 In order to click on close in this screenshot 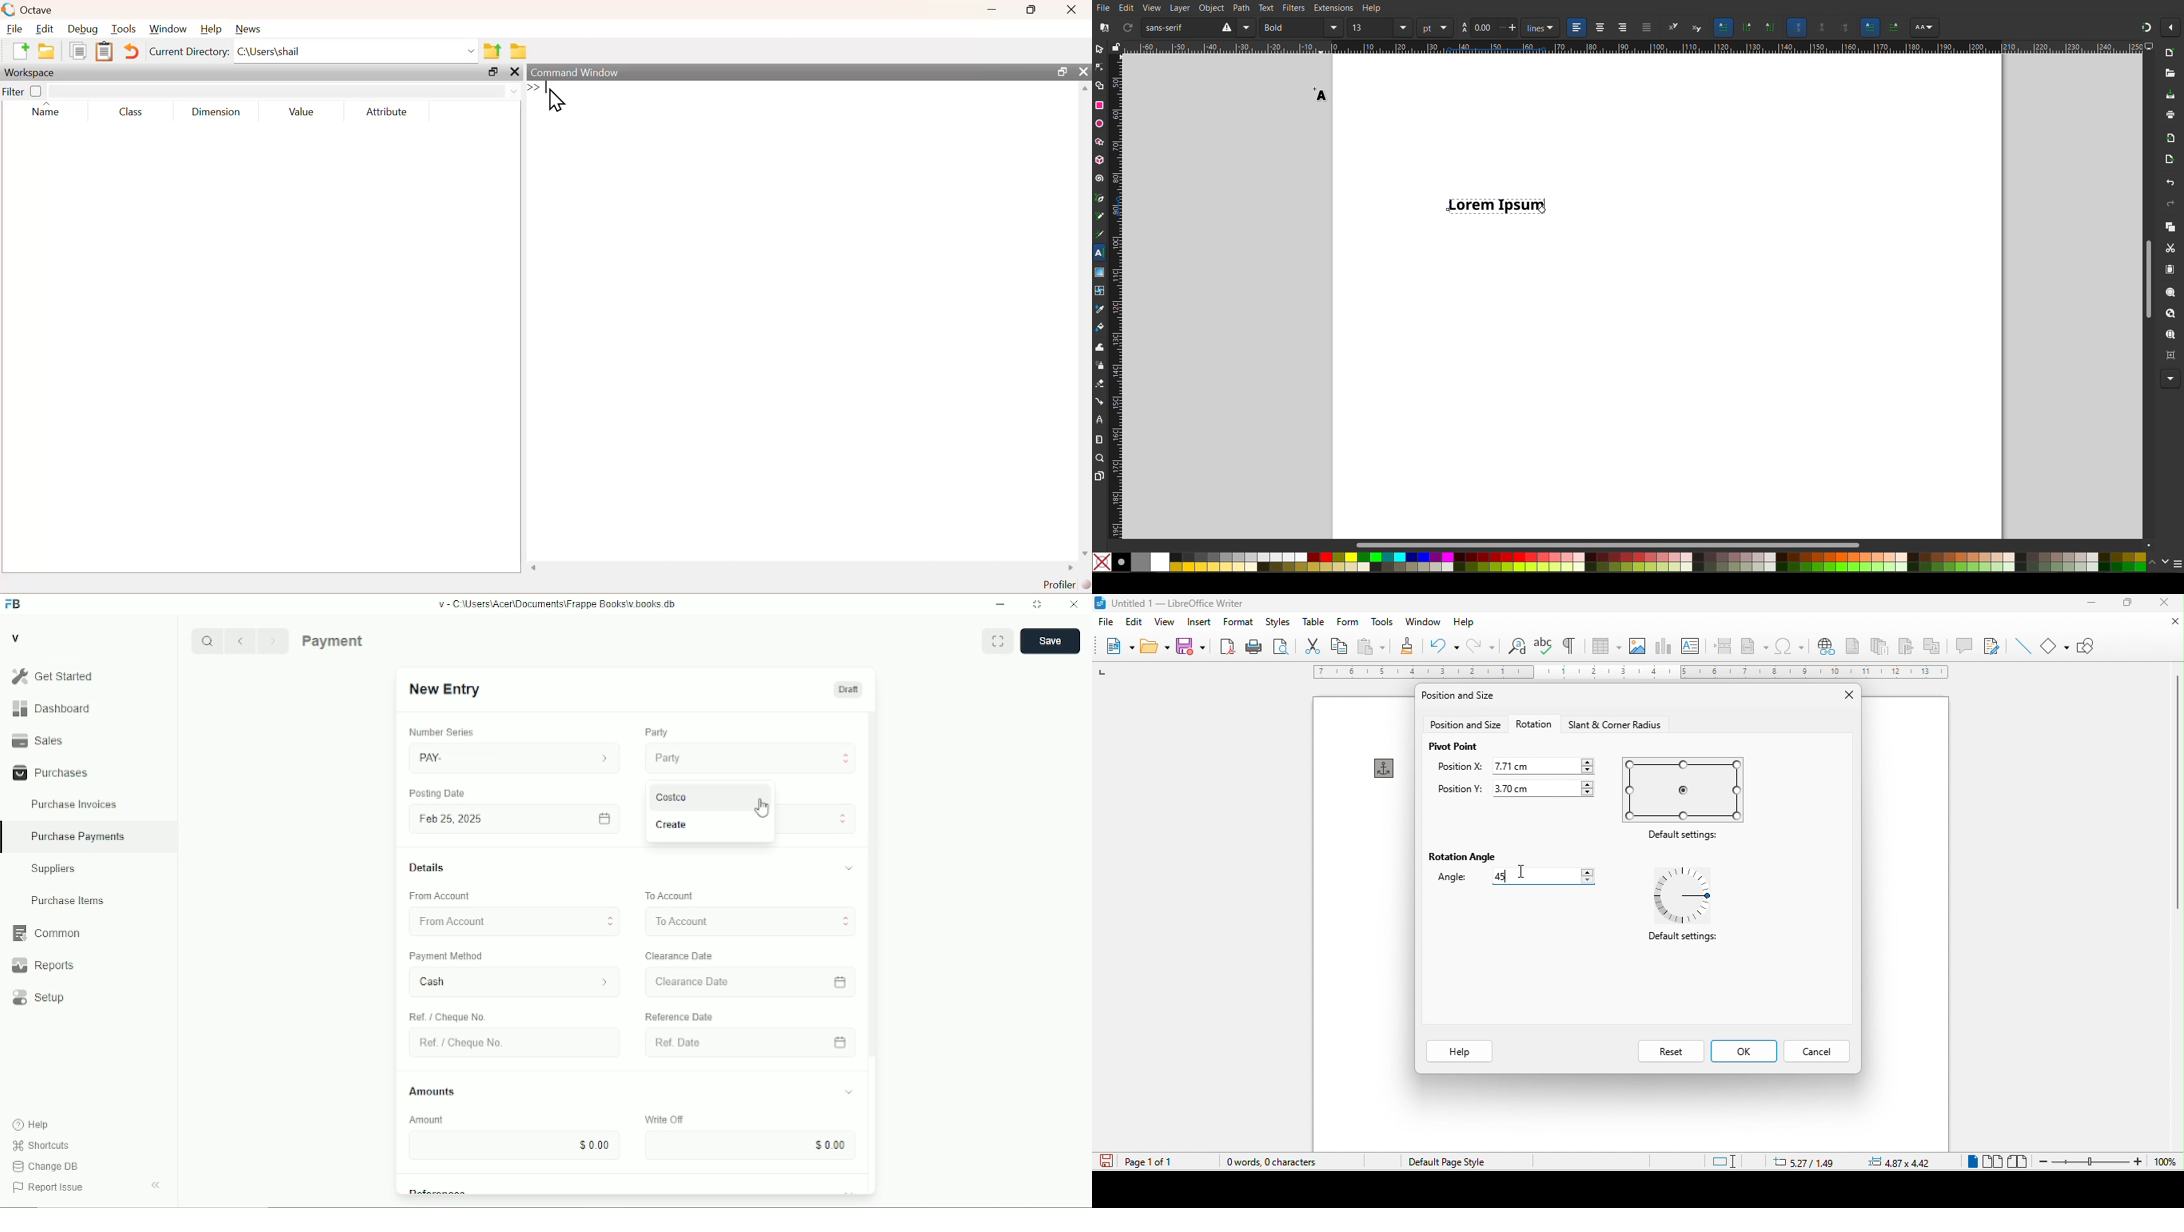, I will do `click(2166, 603)`.